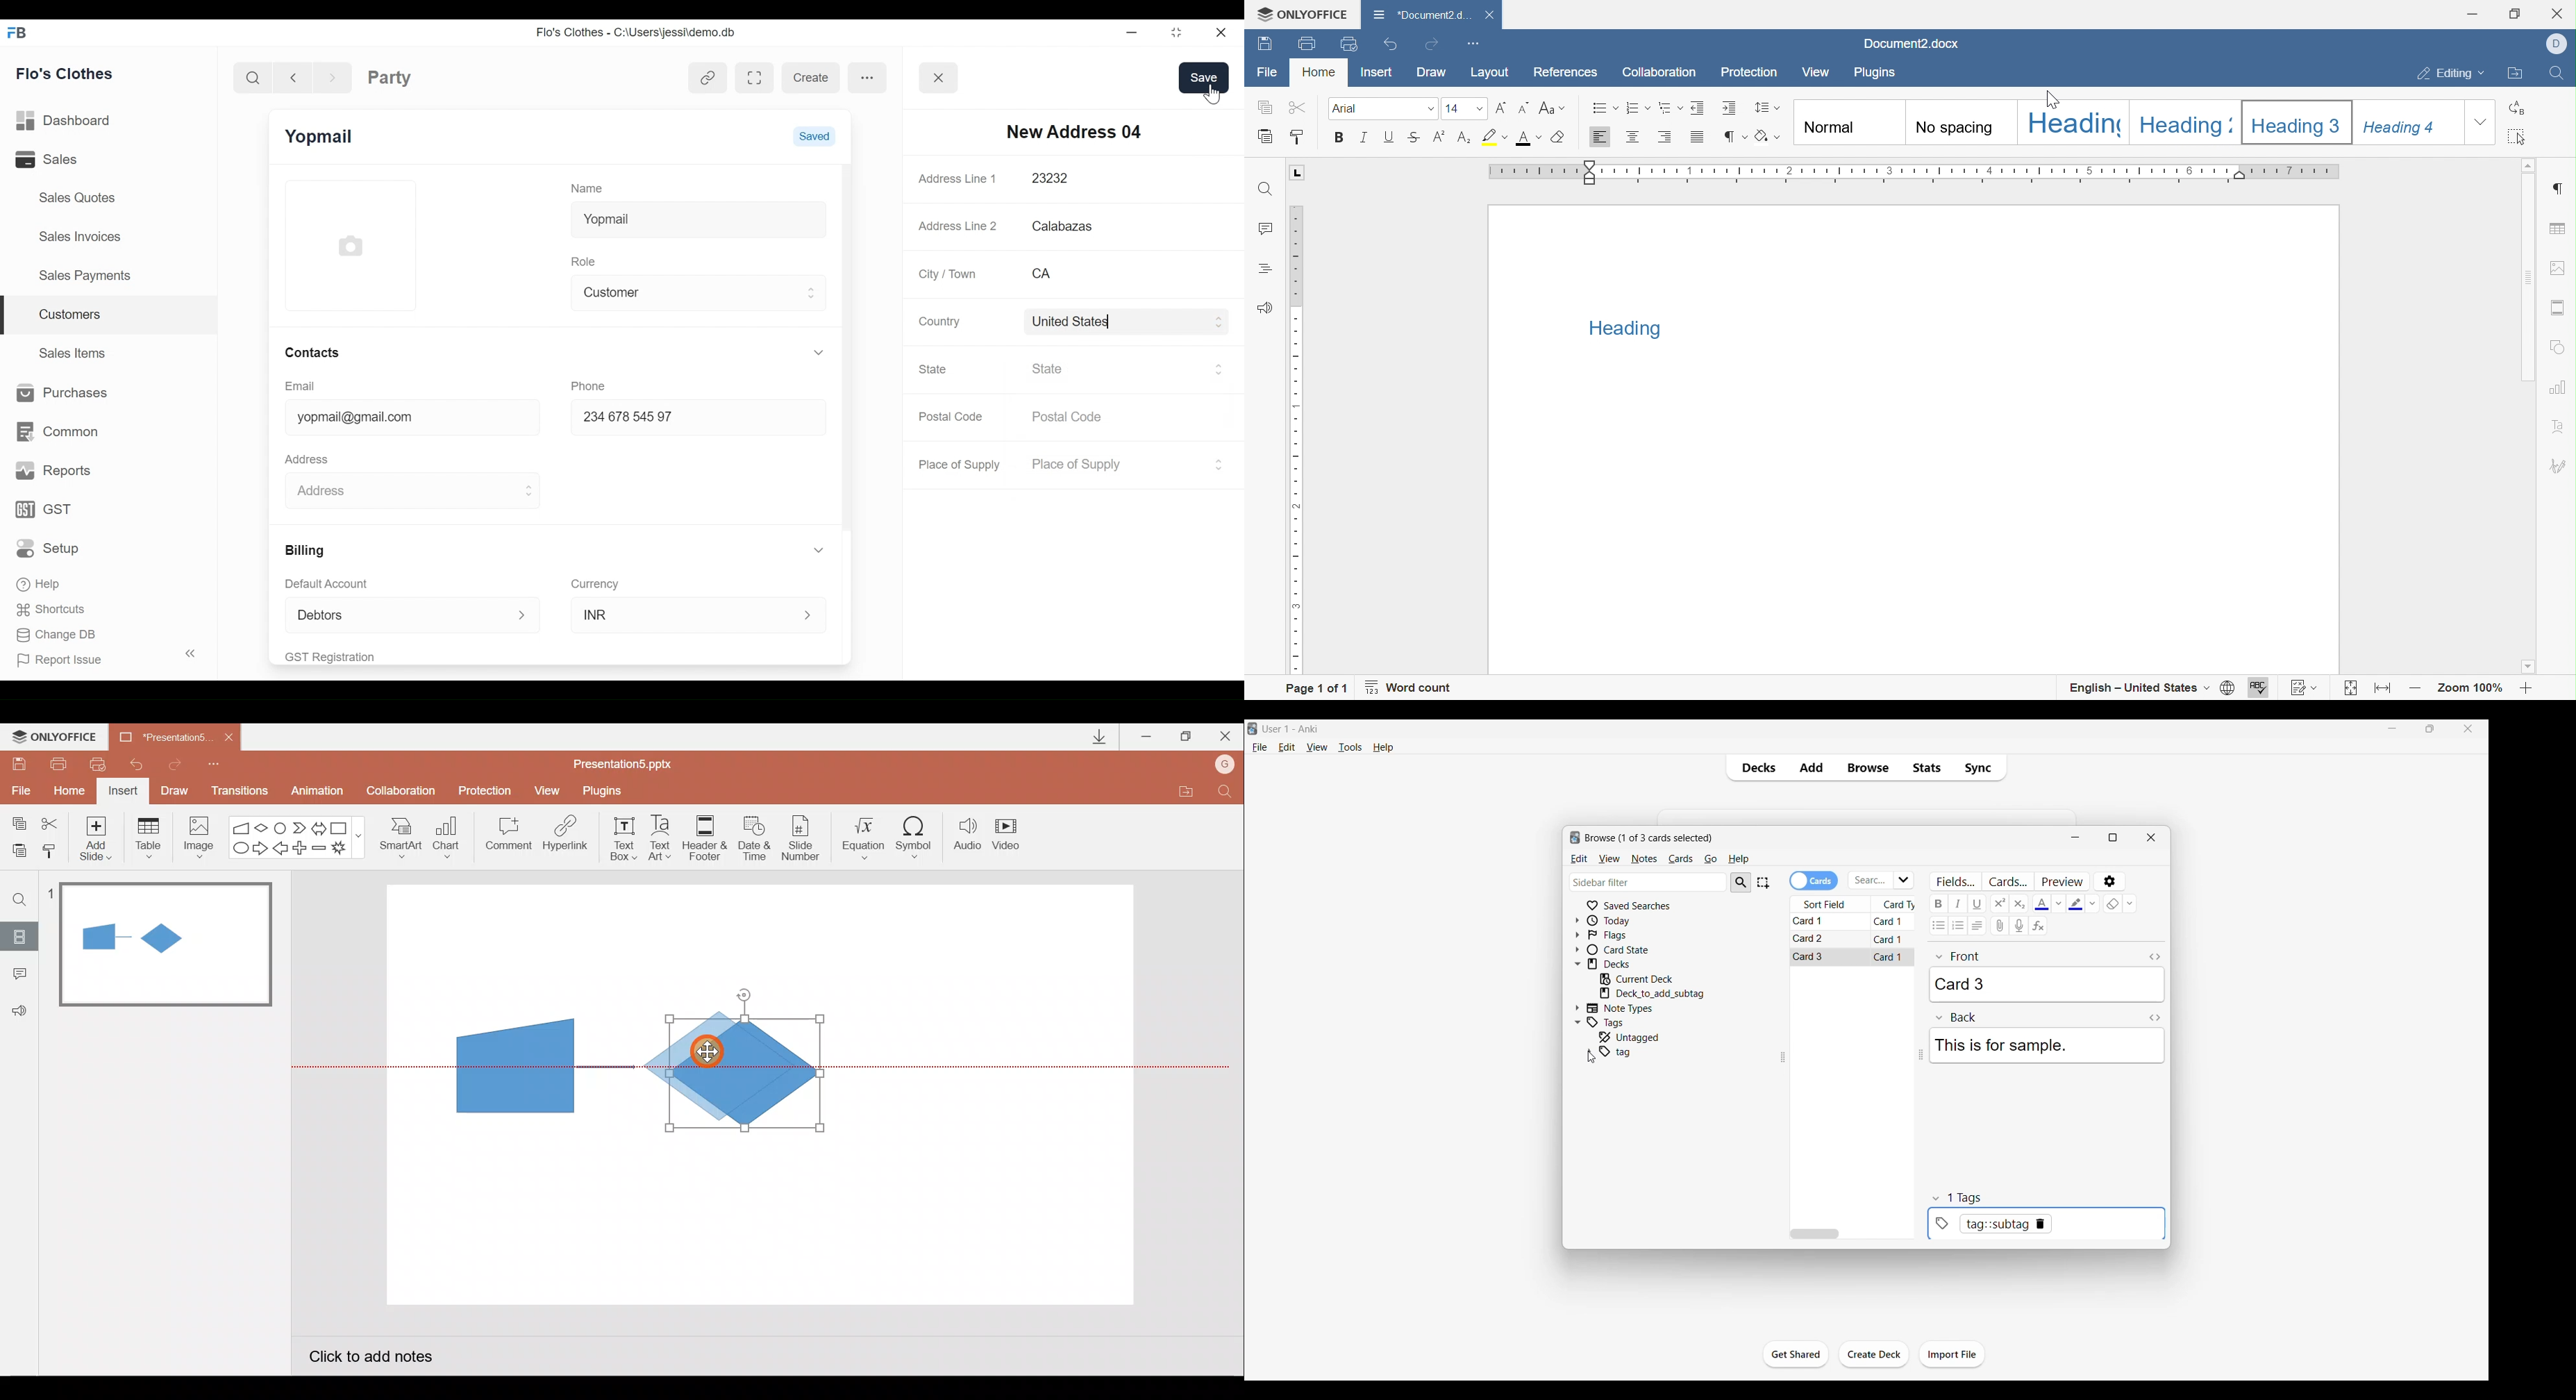  Describe the element at coordinates (74, 351) in the screenshot. I see `Sales Items` at that location.